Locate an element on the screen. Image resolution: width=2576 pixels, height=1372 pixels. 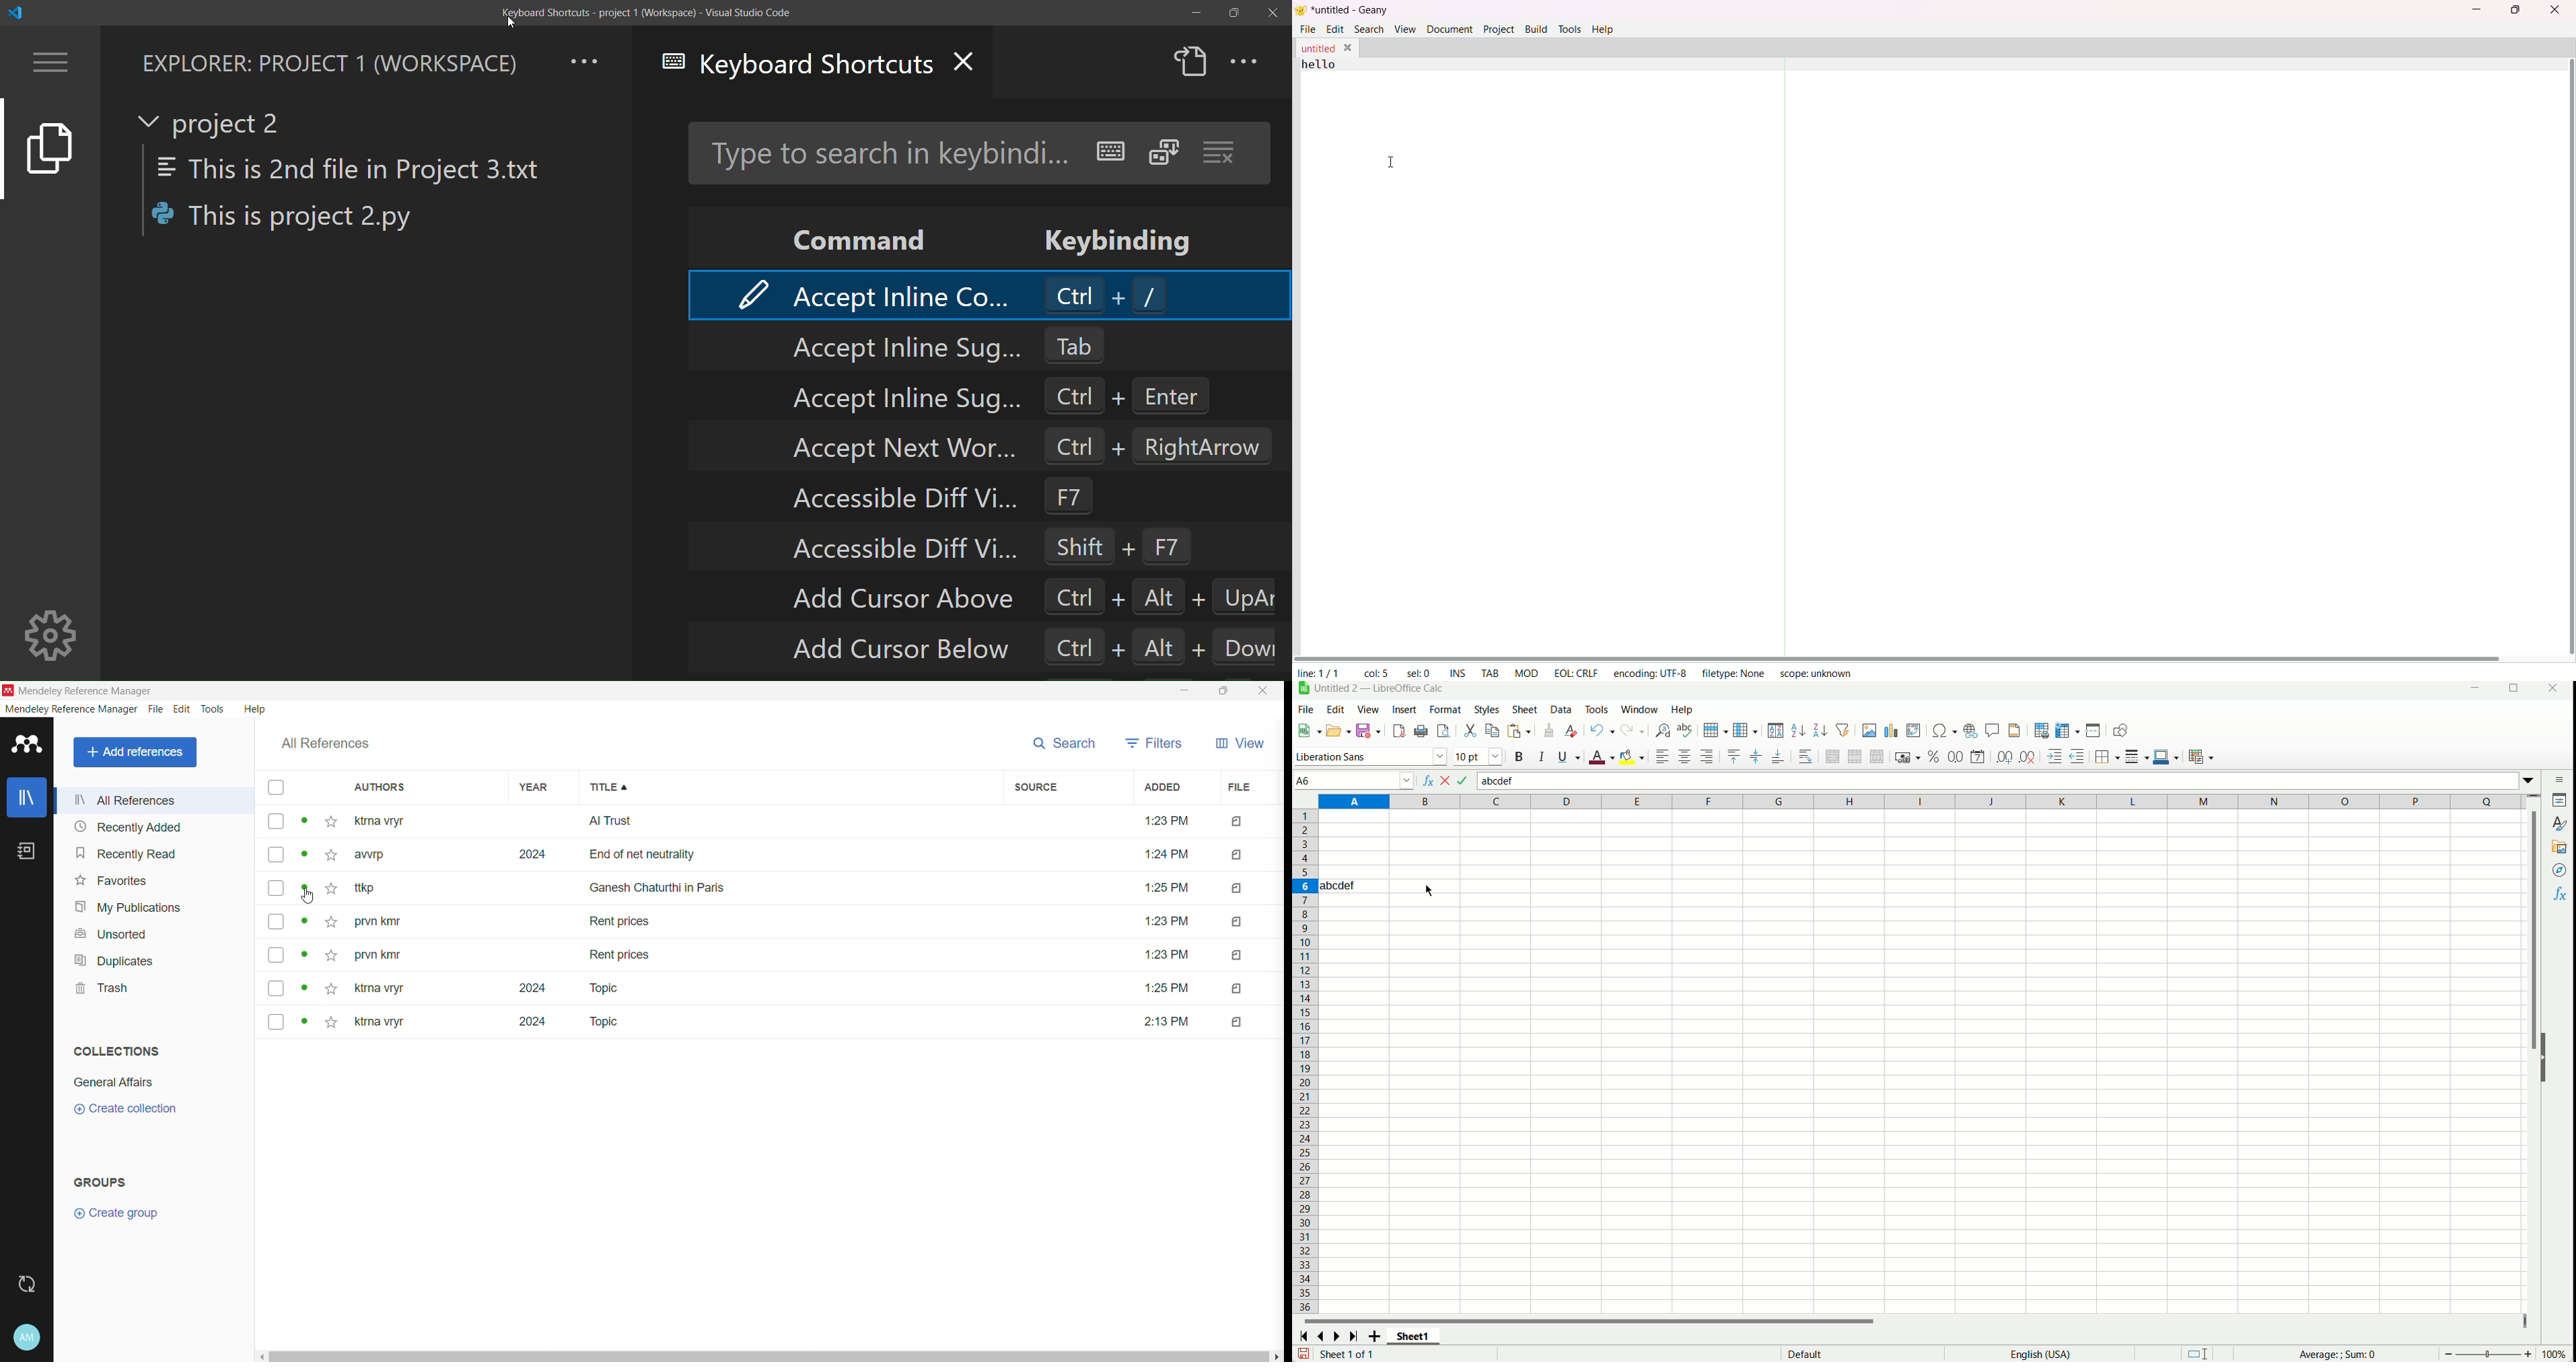
border style is located at coordinates (2137, 757).